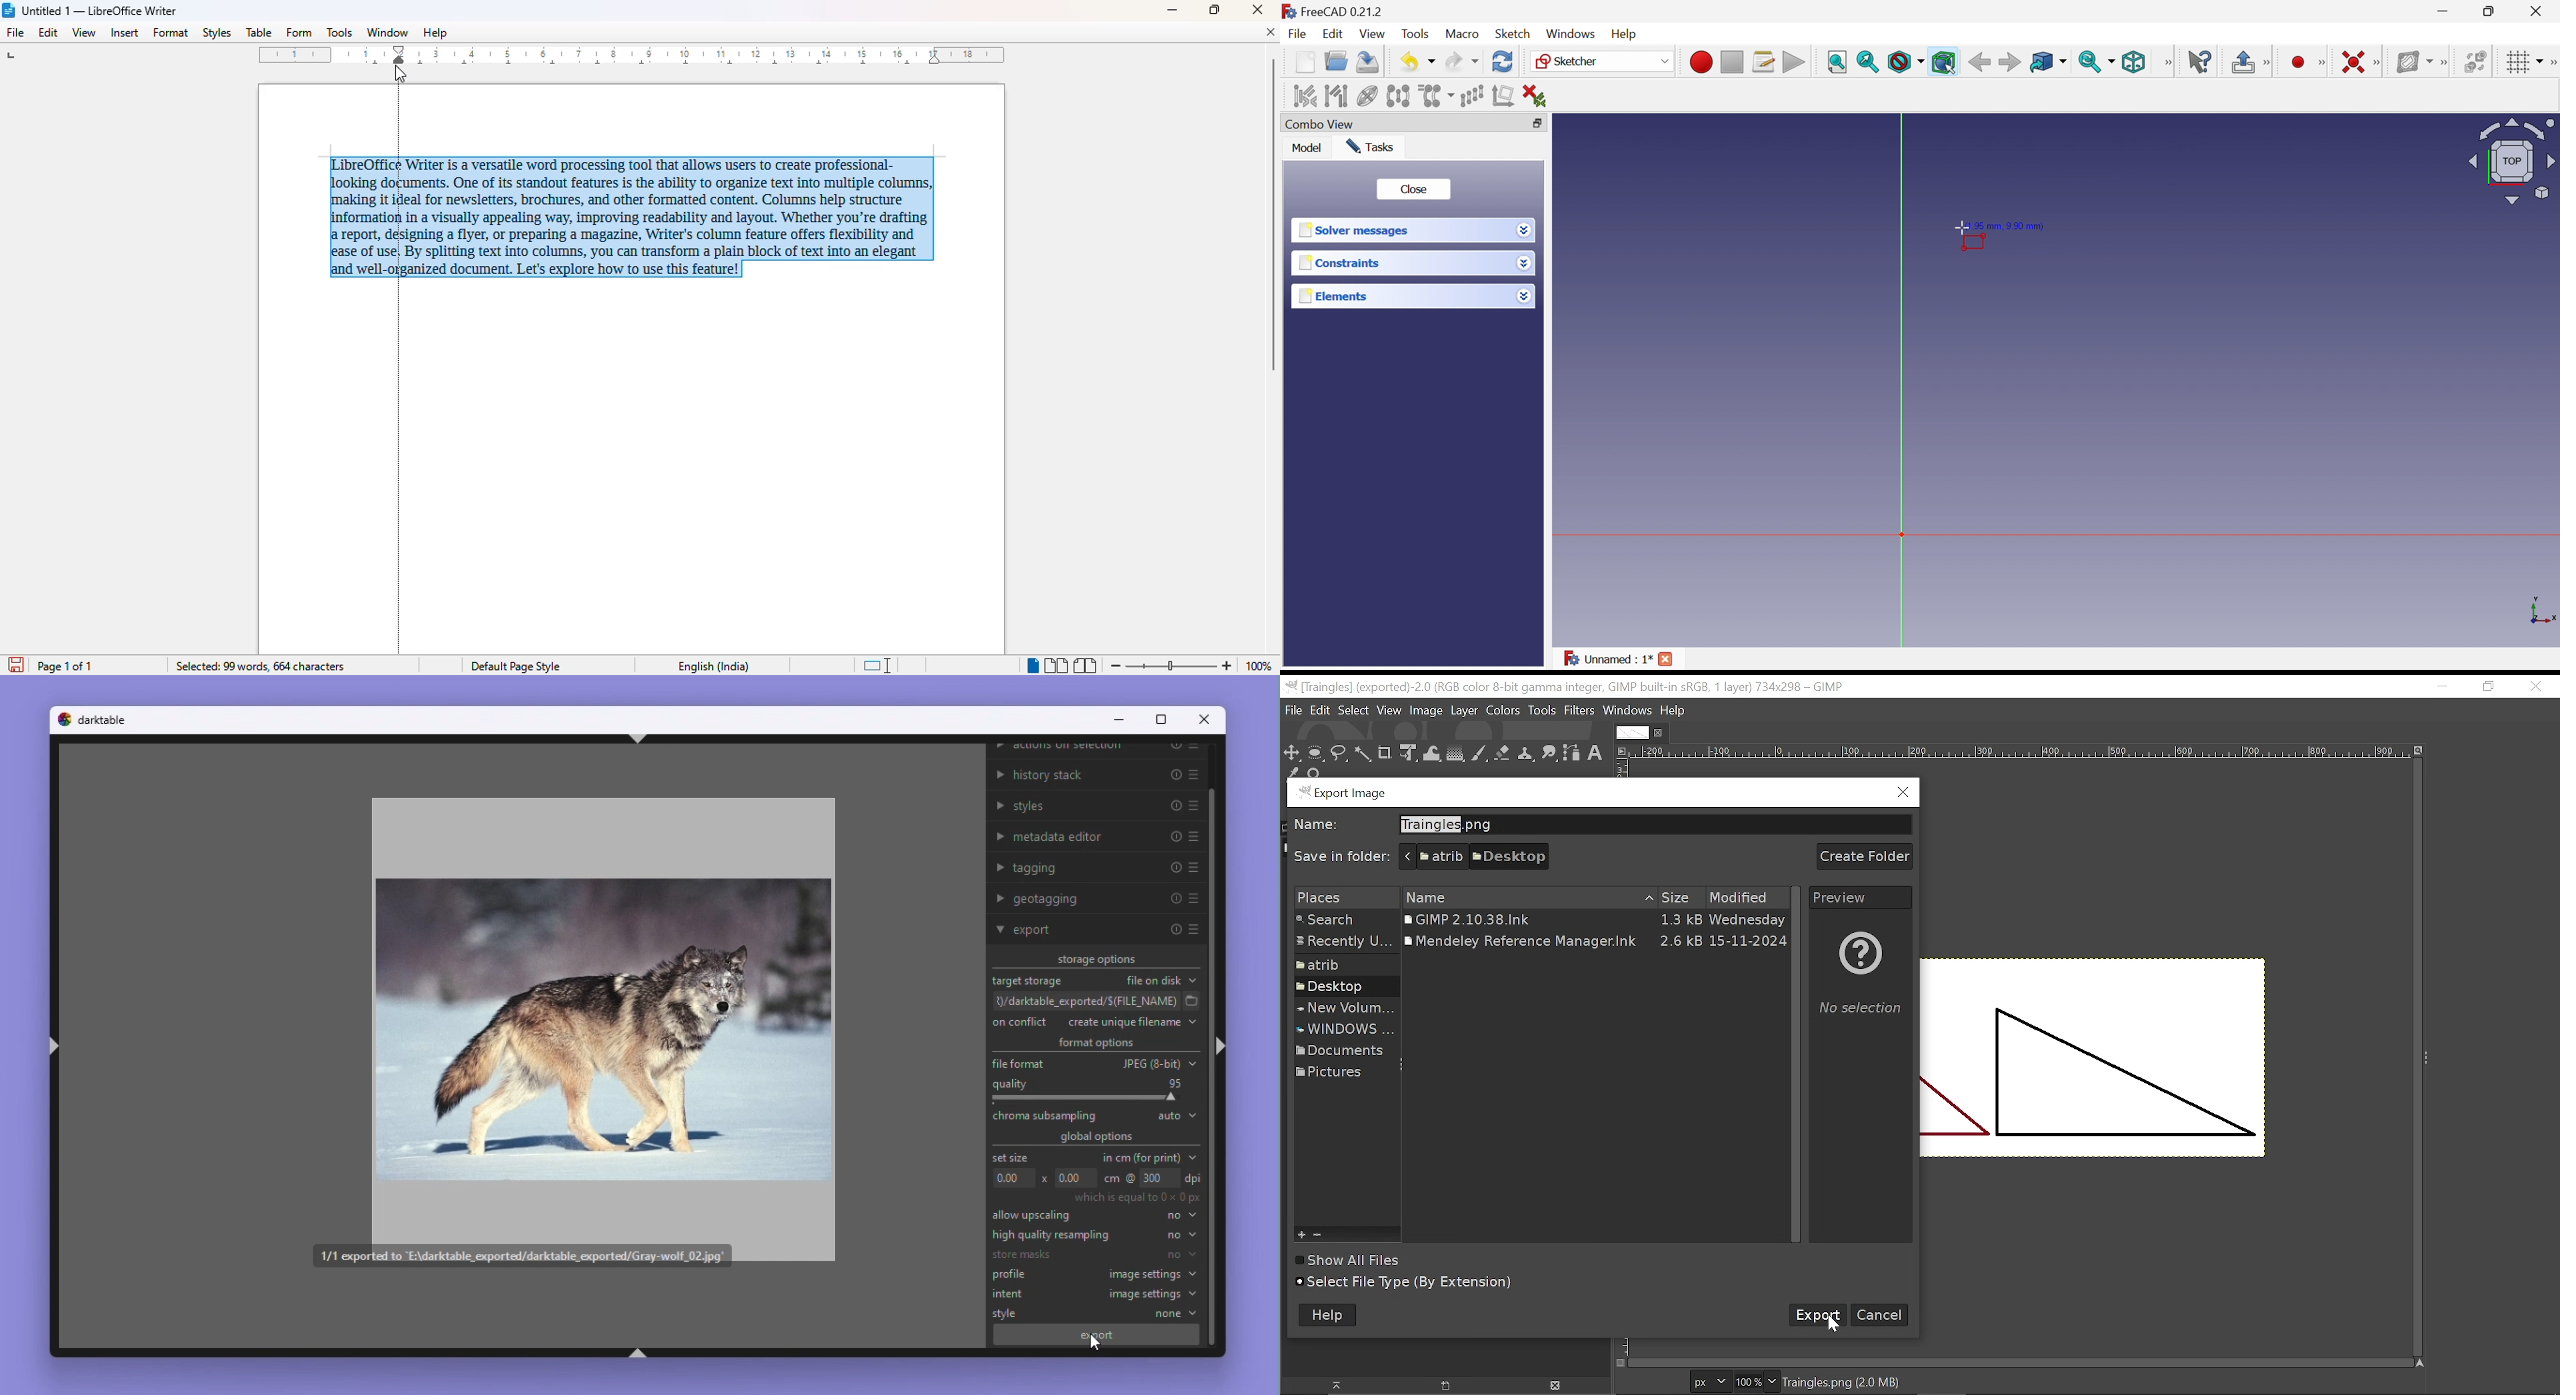 Image resolution: width=2576 pixels, height=1400 pixels. What do you see at coordinates (1118, 720) in the screenshot?
I see `Minimise` at bounding box center [1118, 720].